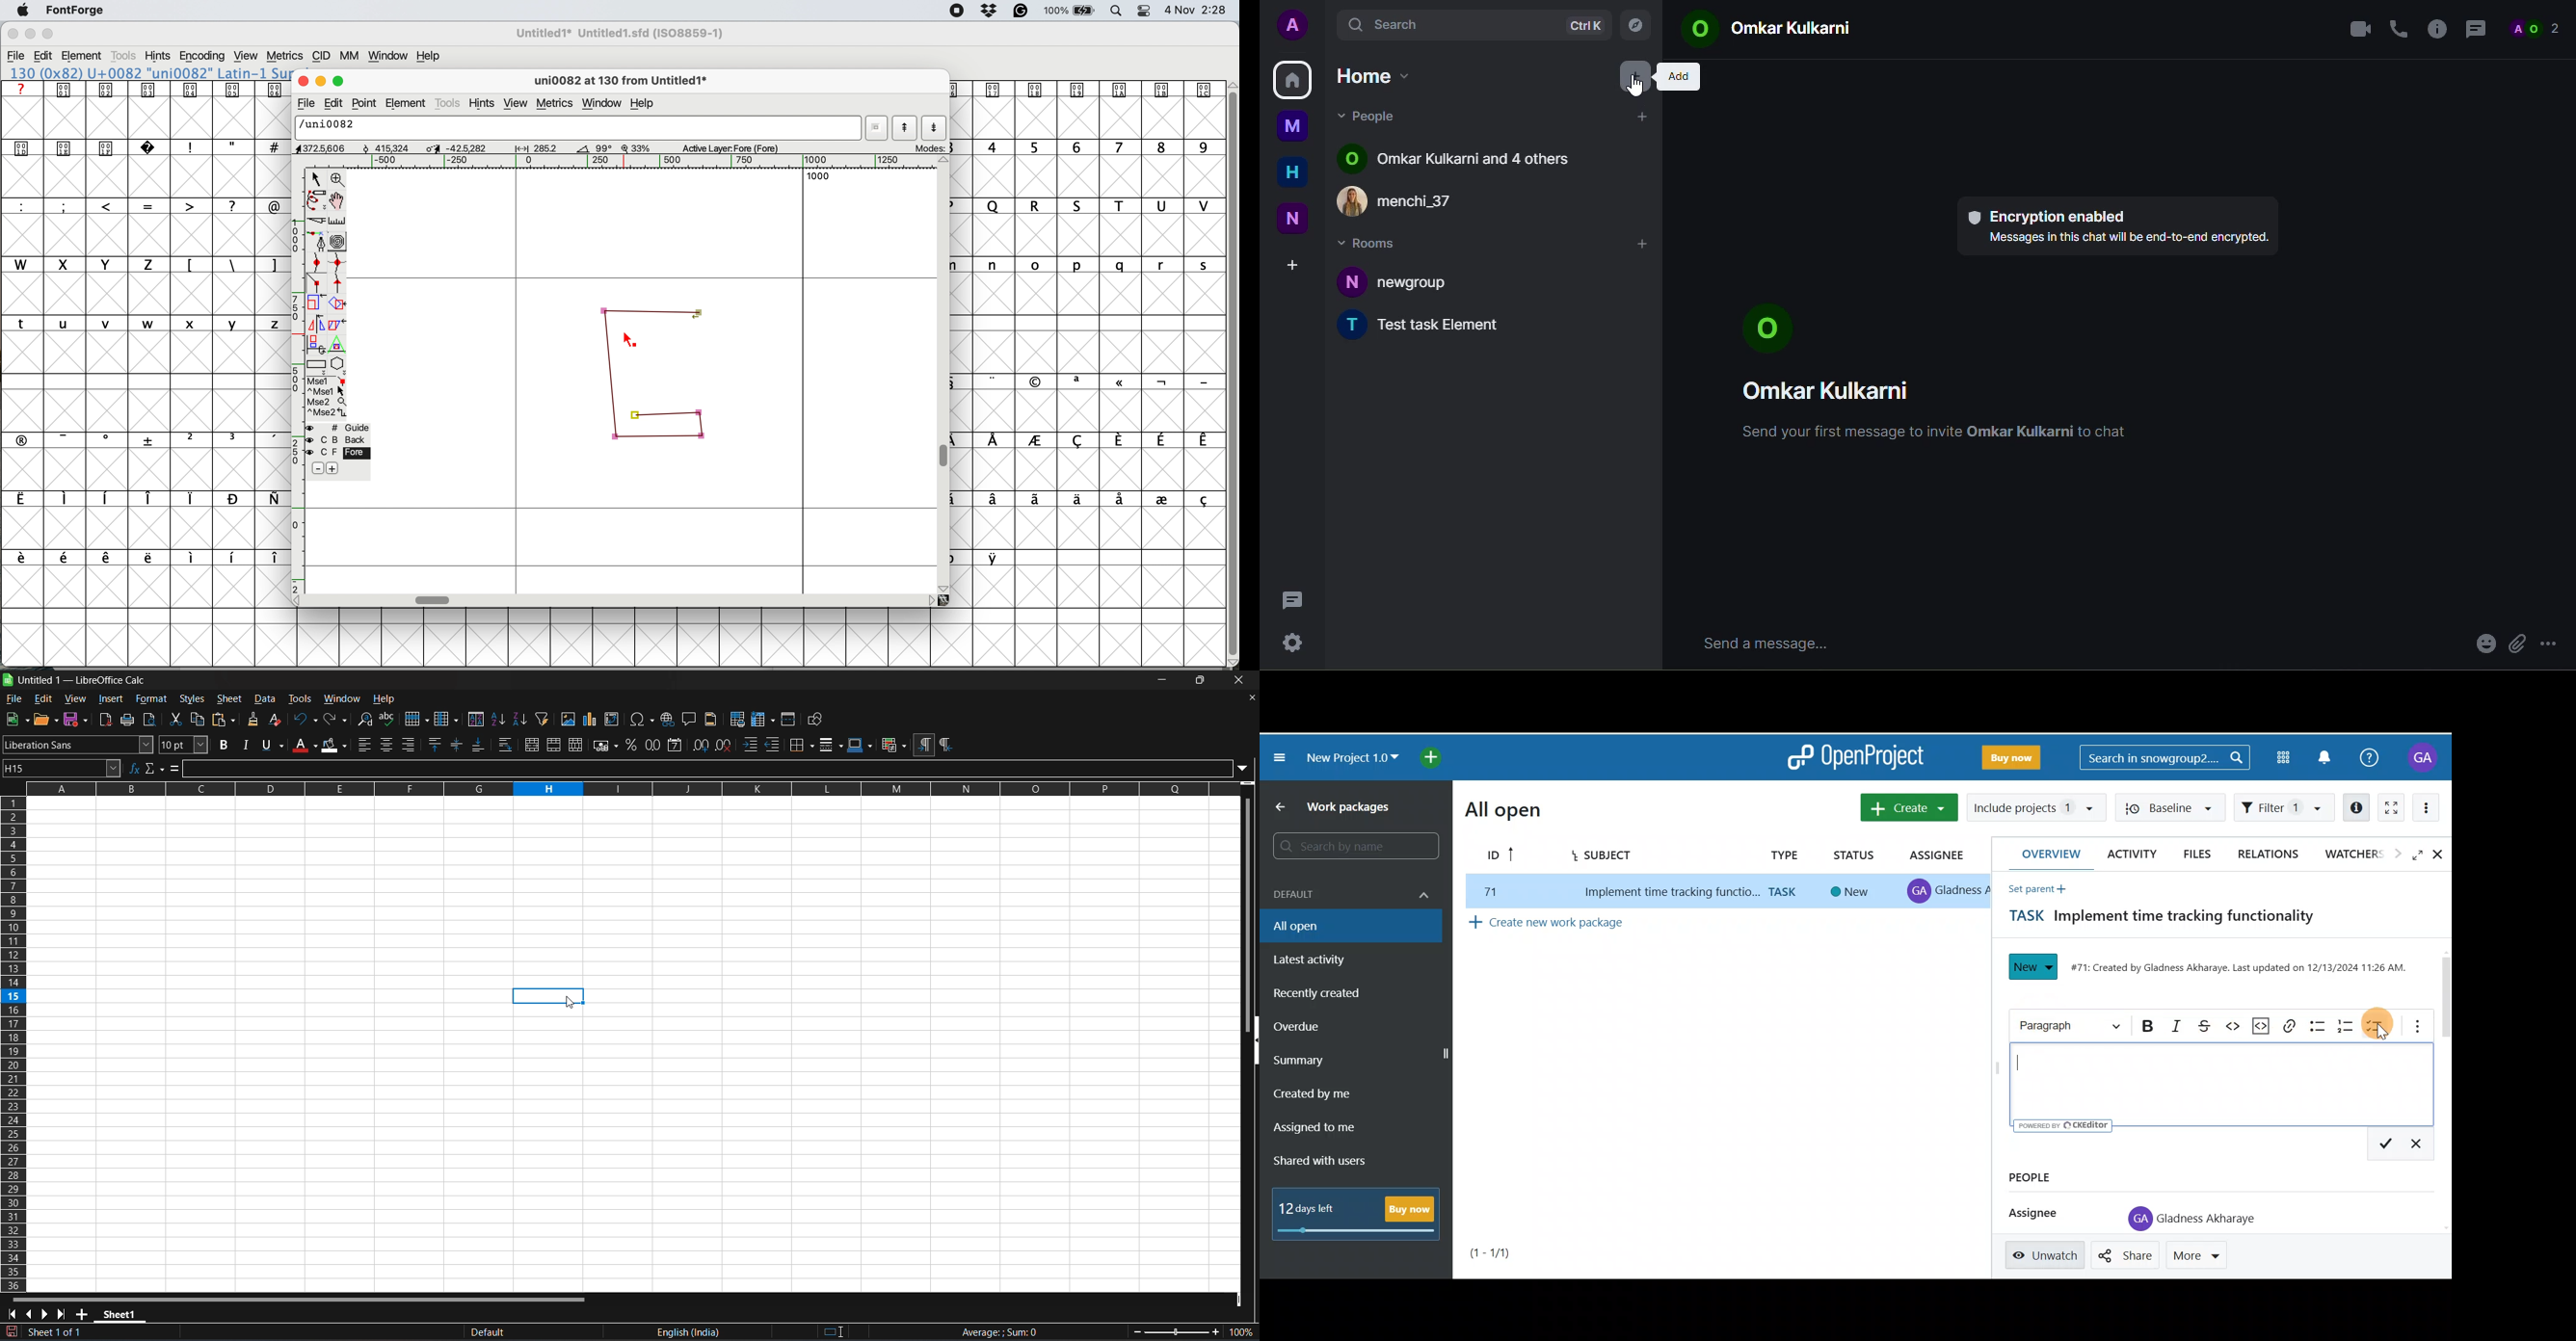 This screenshot has width=2576, height=1344. What do you see at coordinates (124, 1314) in the screenshot?
I see `sheet 1` at bounding box center [124, 1314].